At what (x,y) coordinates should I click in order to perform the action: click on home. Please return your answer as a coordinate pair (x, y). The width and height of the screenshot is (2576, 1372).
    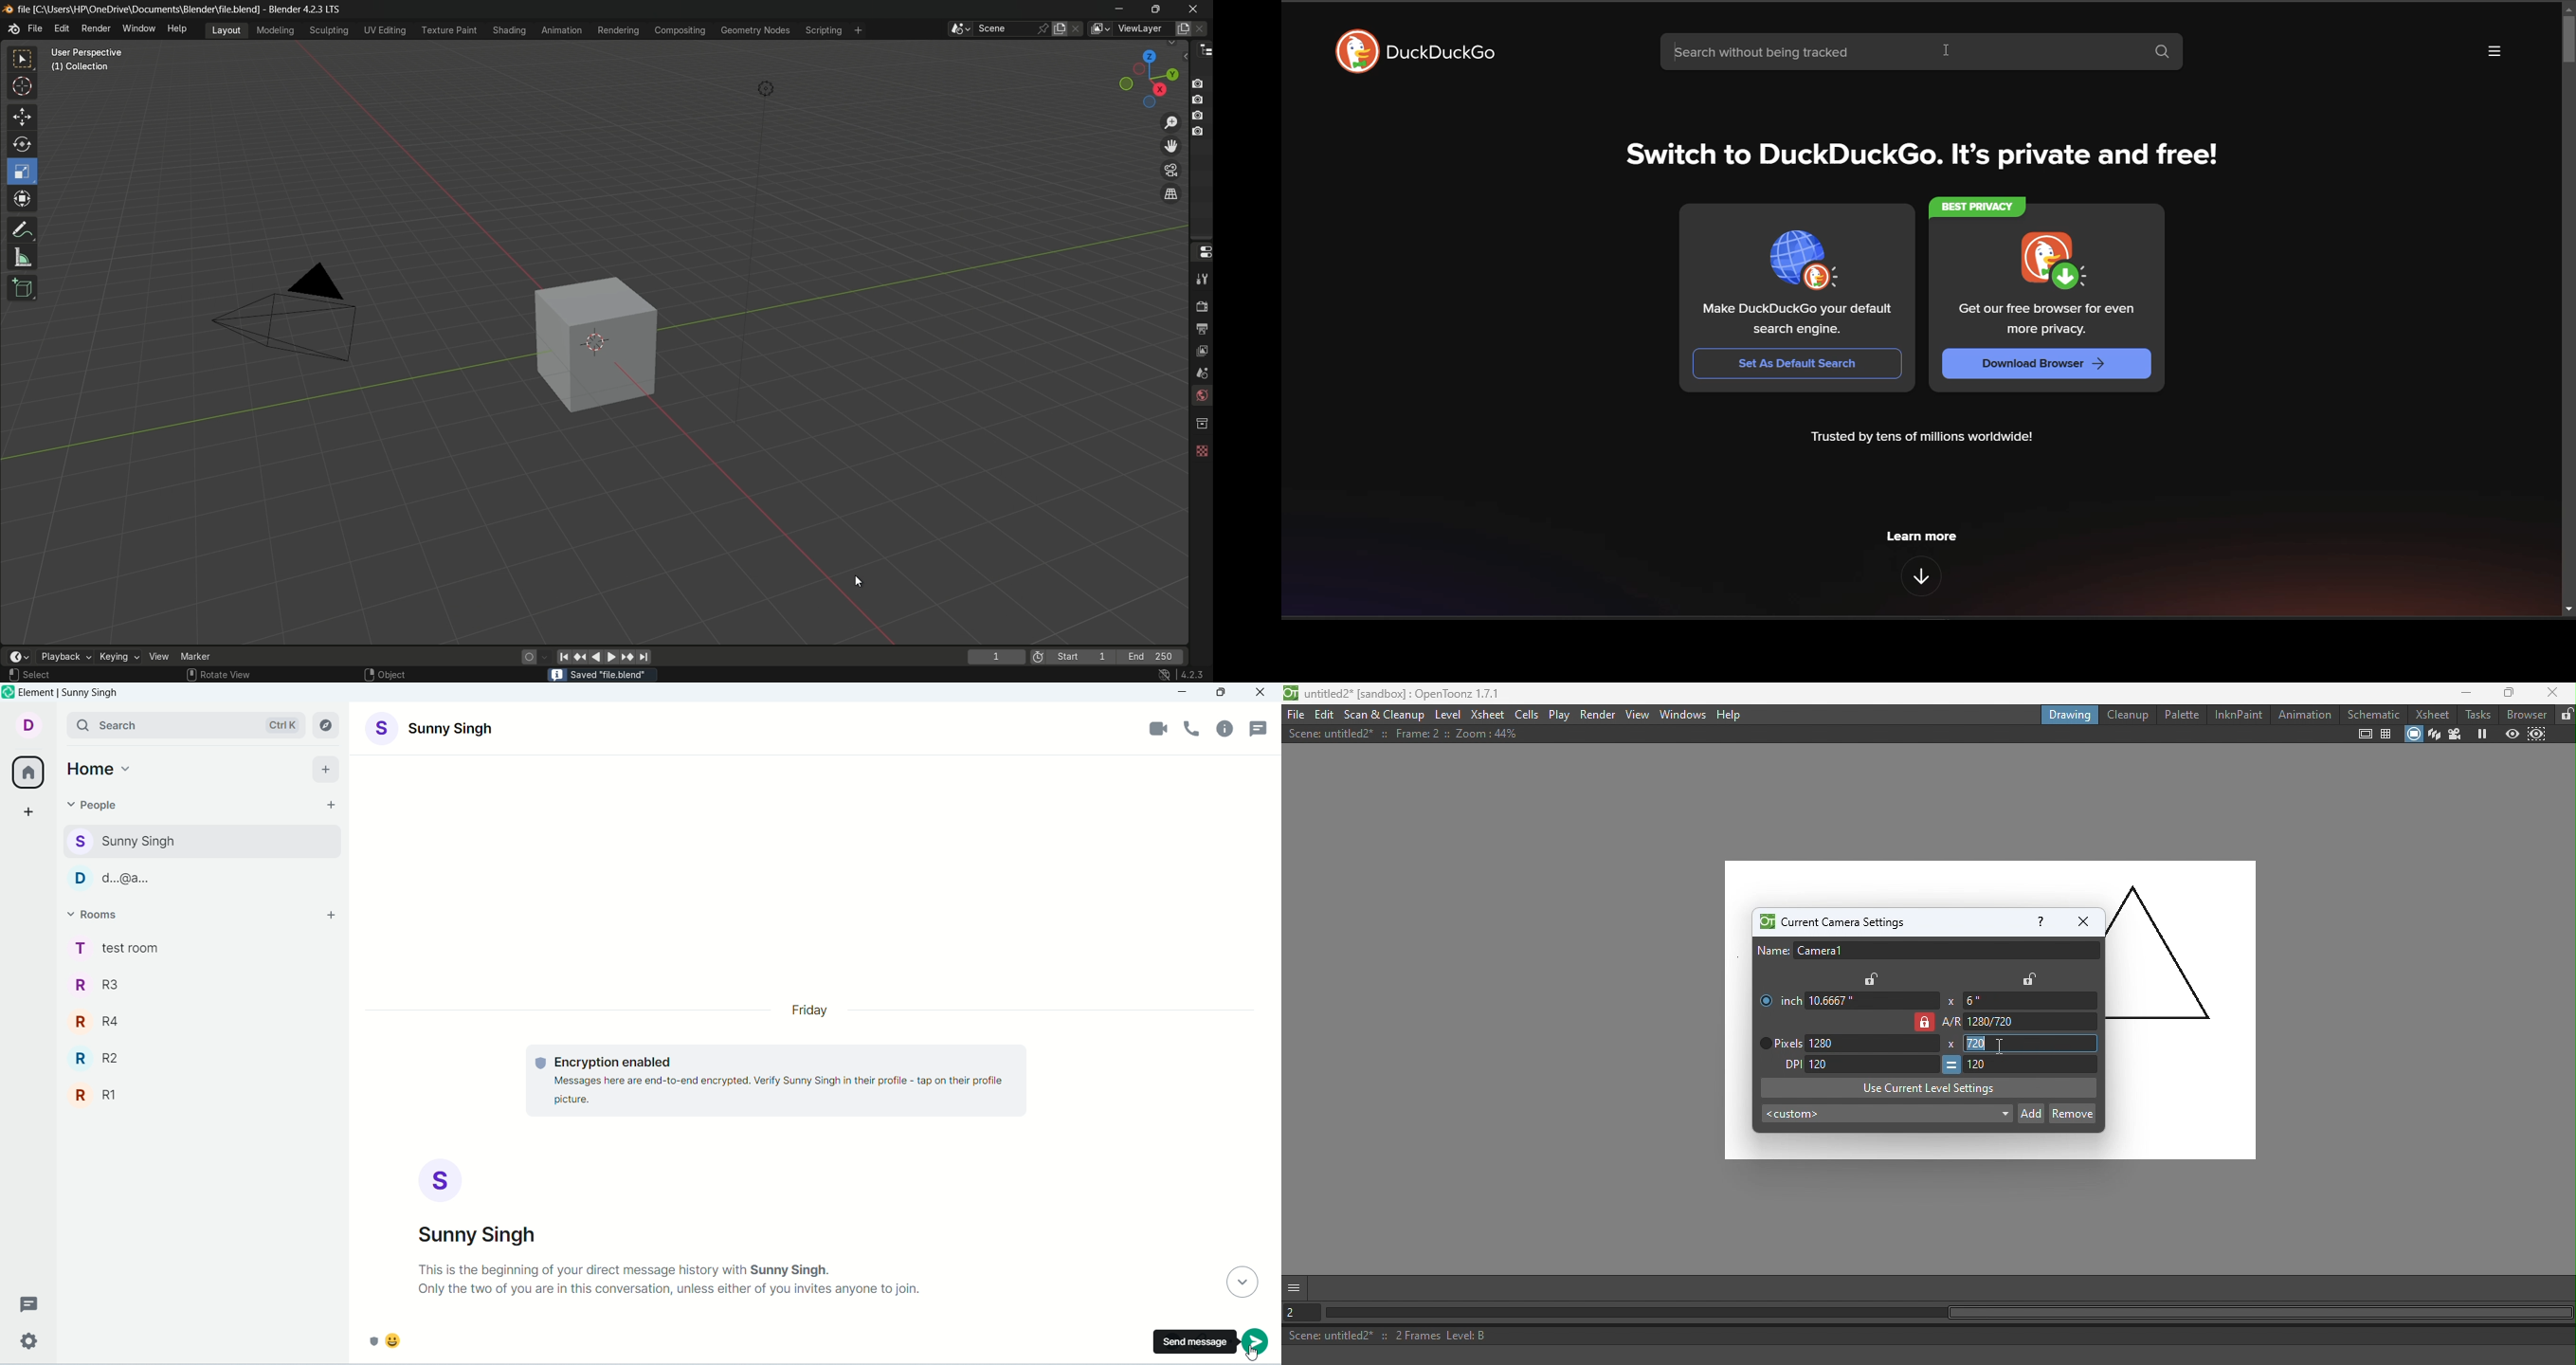
    Looking at the image, I should click on (101, 767).